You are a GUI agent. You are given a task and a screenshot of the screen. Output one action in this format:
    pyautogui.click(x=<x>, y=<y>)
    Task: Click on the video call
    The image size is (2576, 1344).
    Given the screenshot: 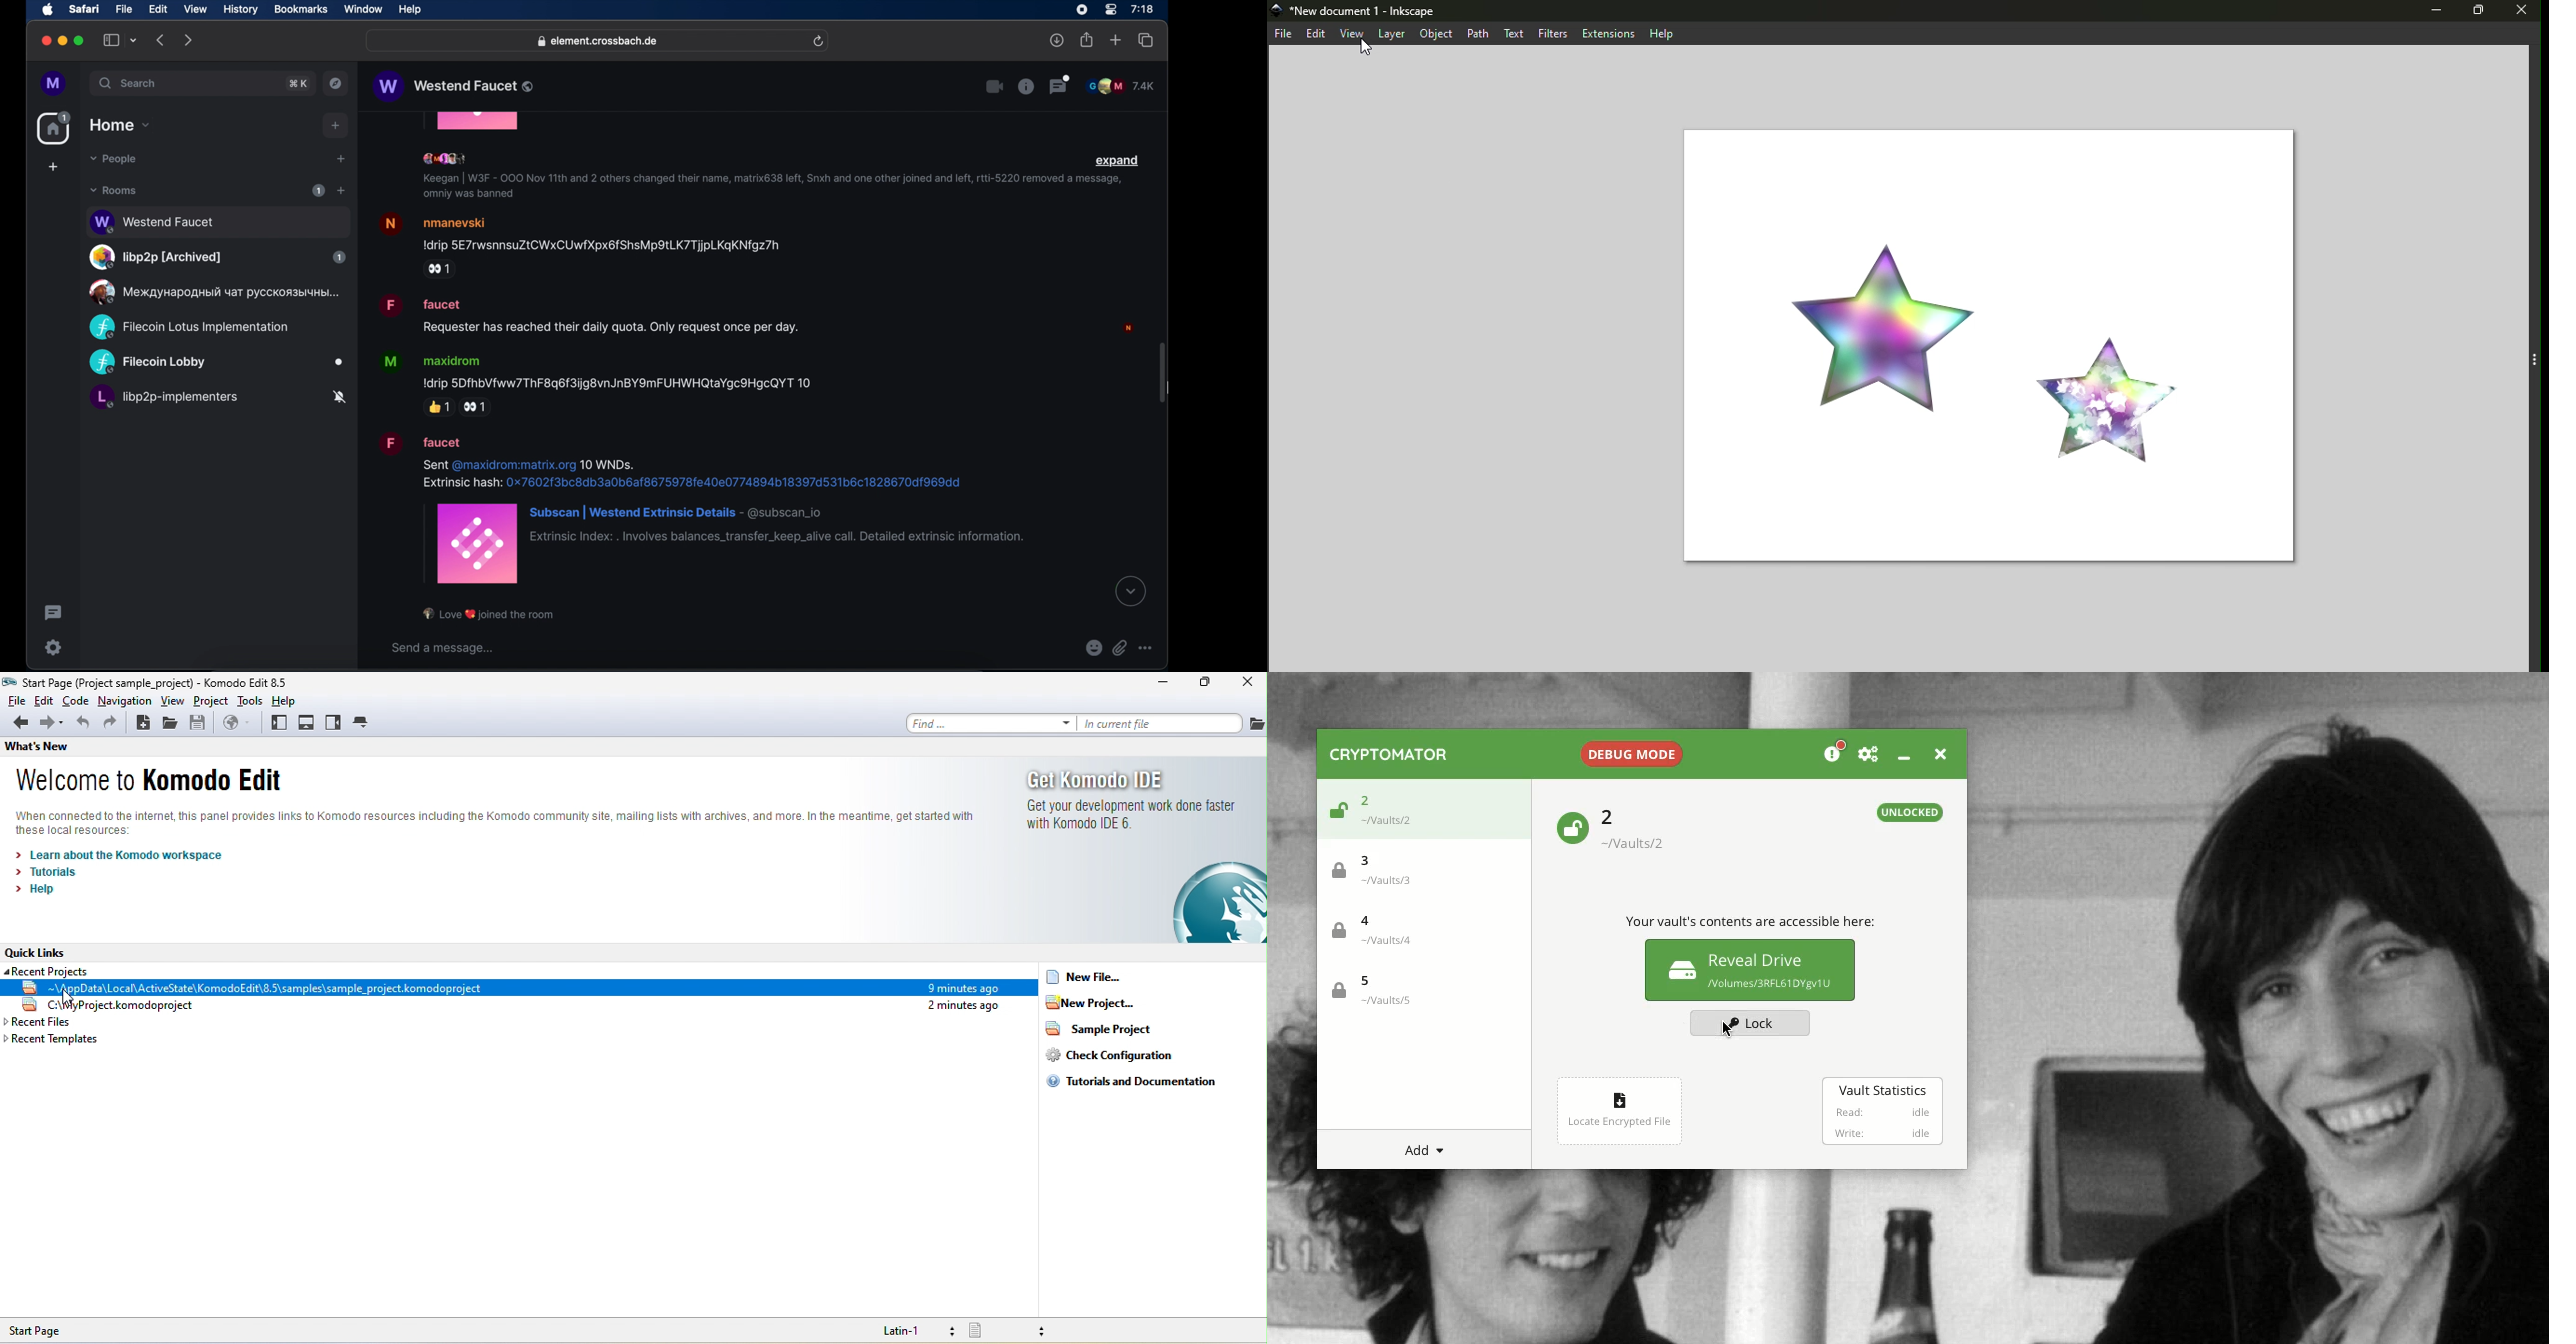 What is the action you would take?
    pyautogui.click(x=994, y=87)
    